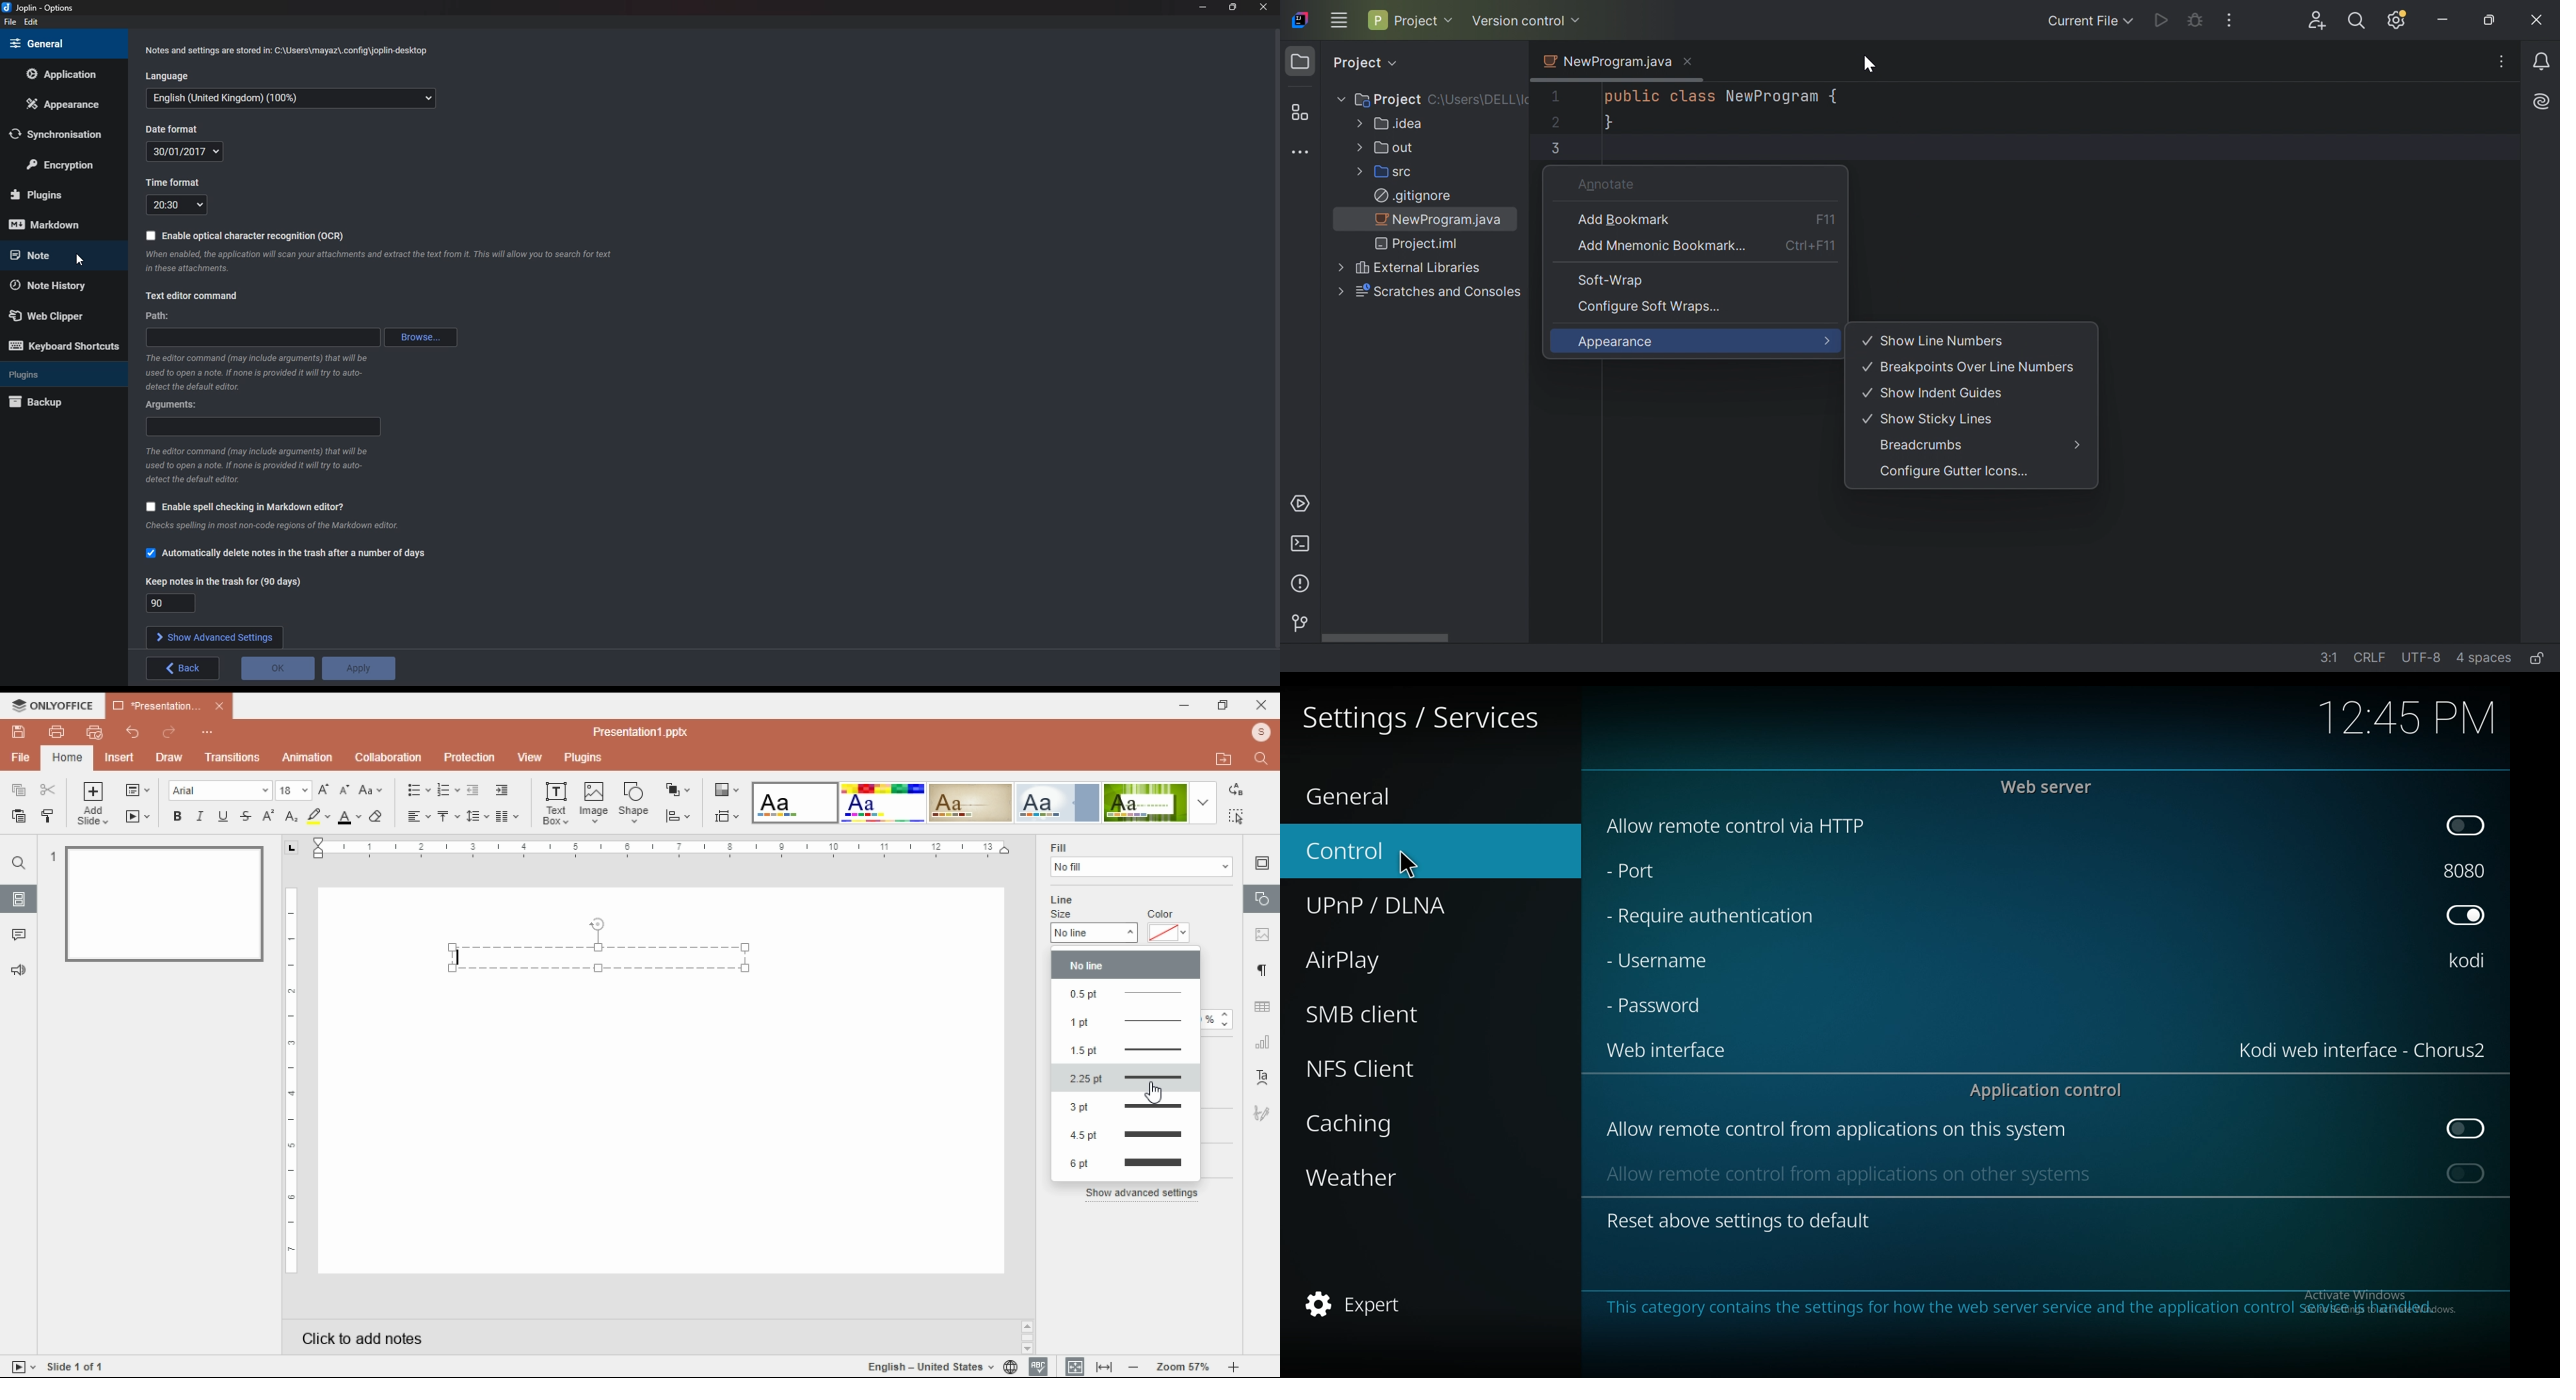 This screenshot has height=1400, width=2576. What do you see at coordinates (1126, 993) in the screenshot?
I see `0.5 pt` at bounding box center [1126, 993].